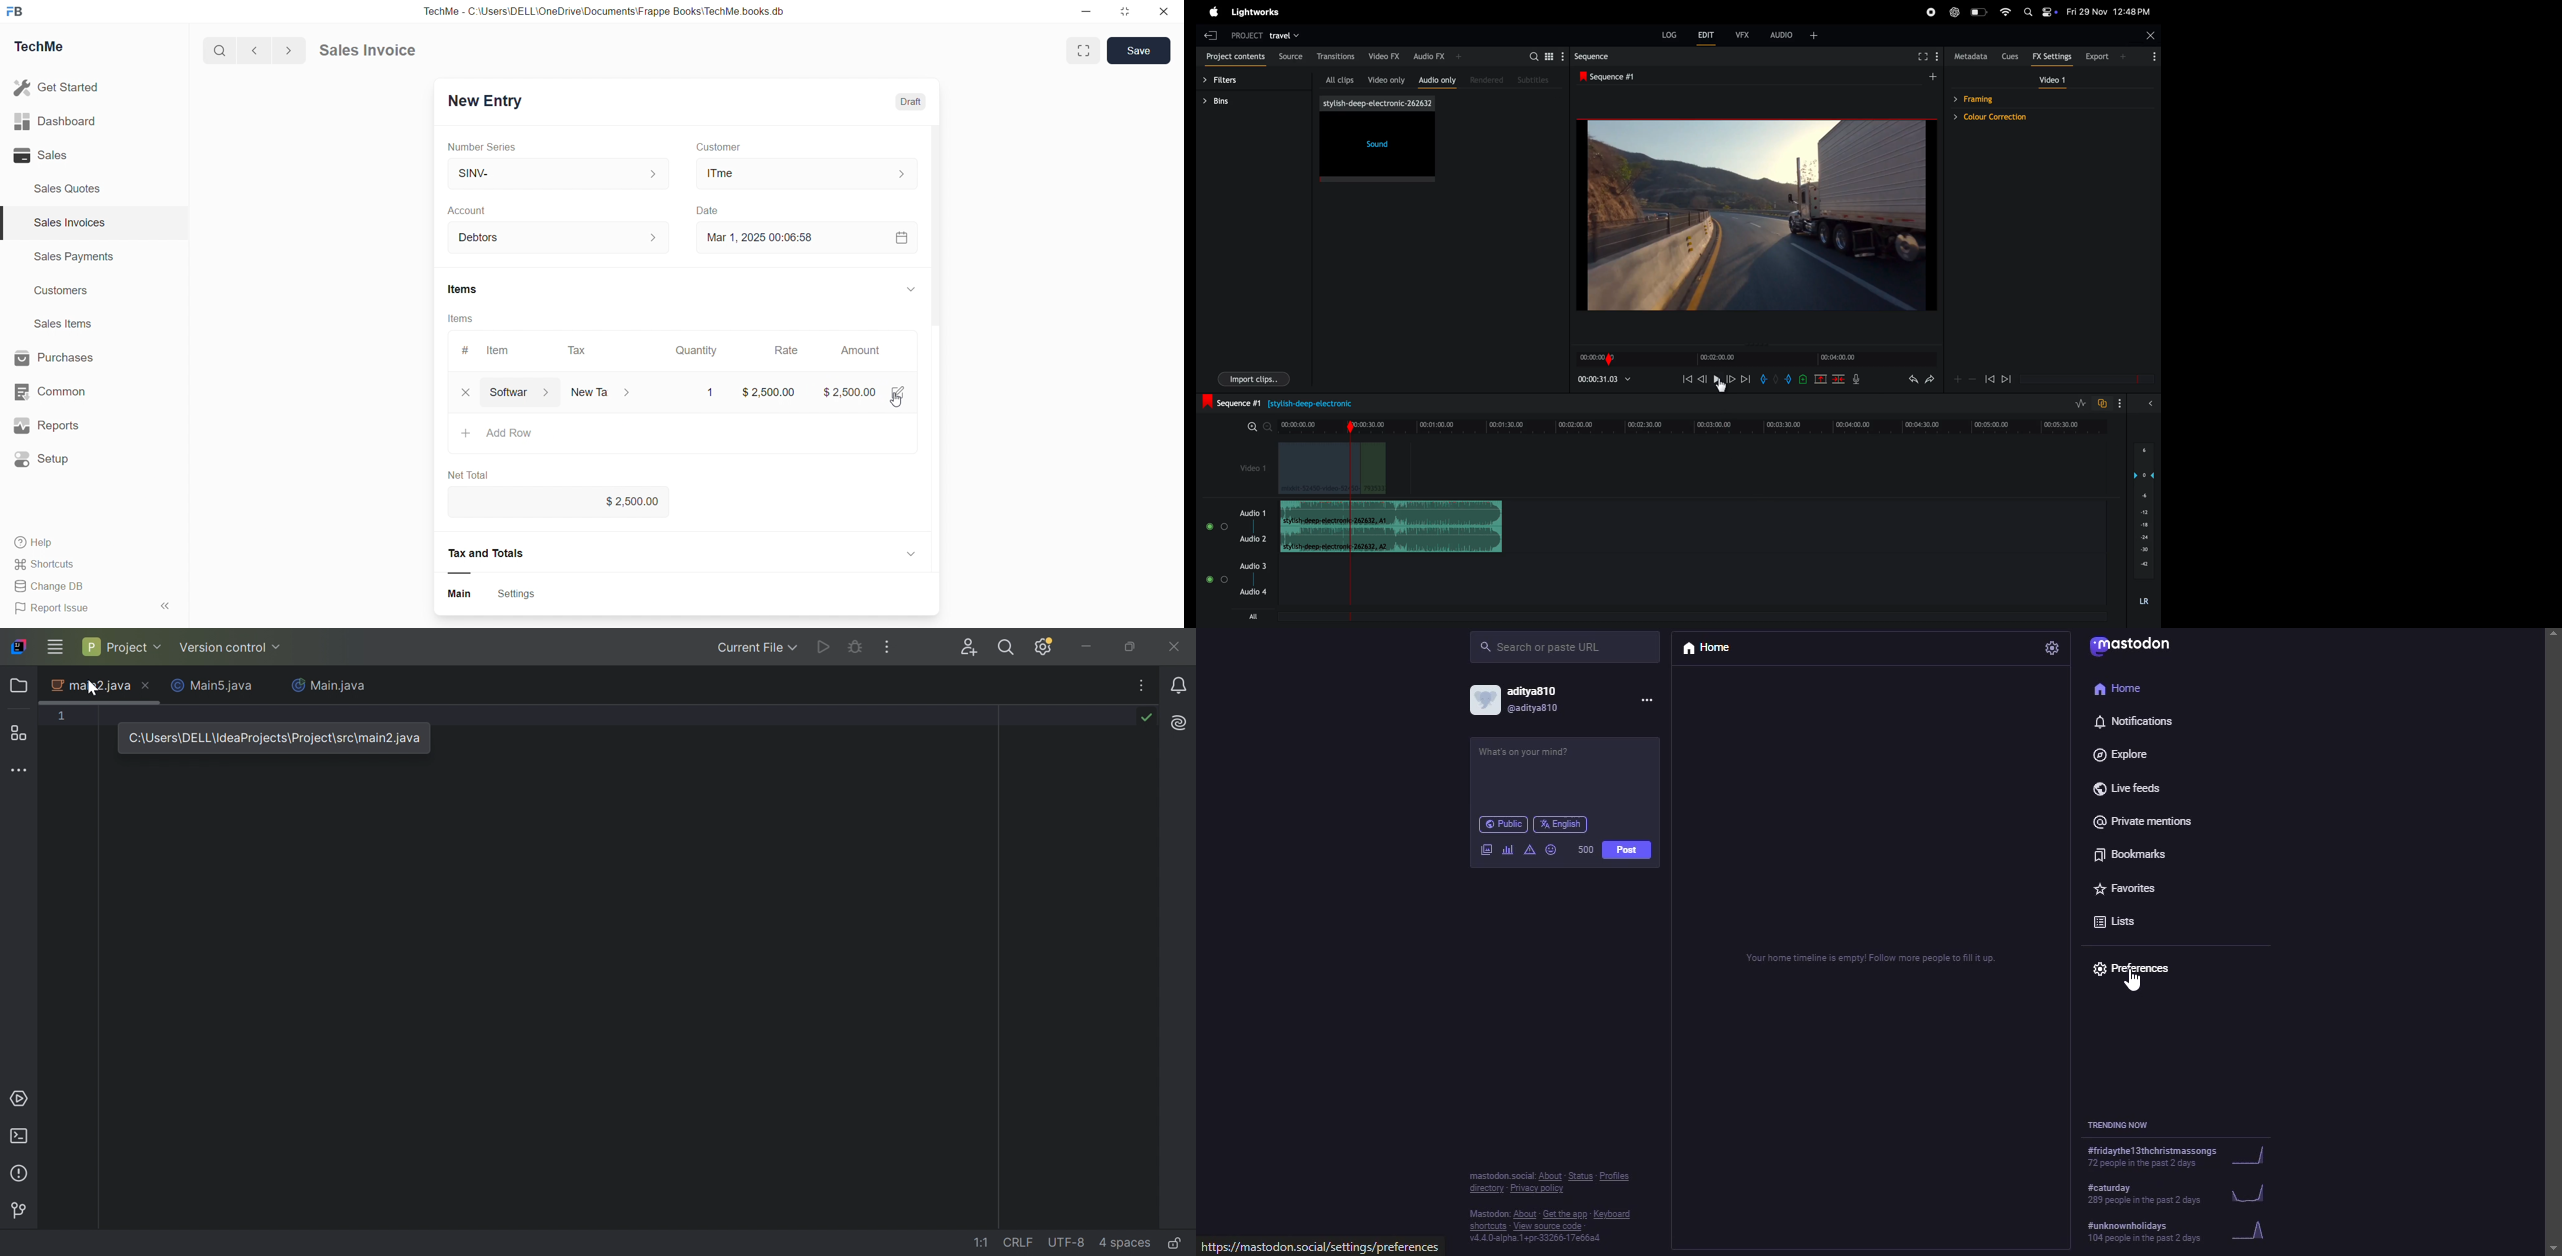  I want to click on previous frame, so click(1990, 377).